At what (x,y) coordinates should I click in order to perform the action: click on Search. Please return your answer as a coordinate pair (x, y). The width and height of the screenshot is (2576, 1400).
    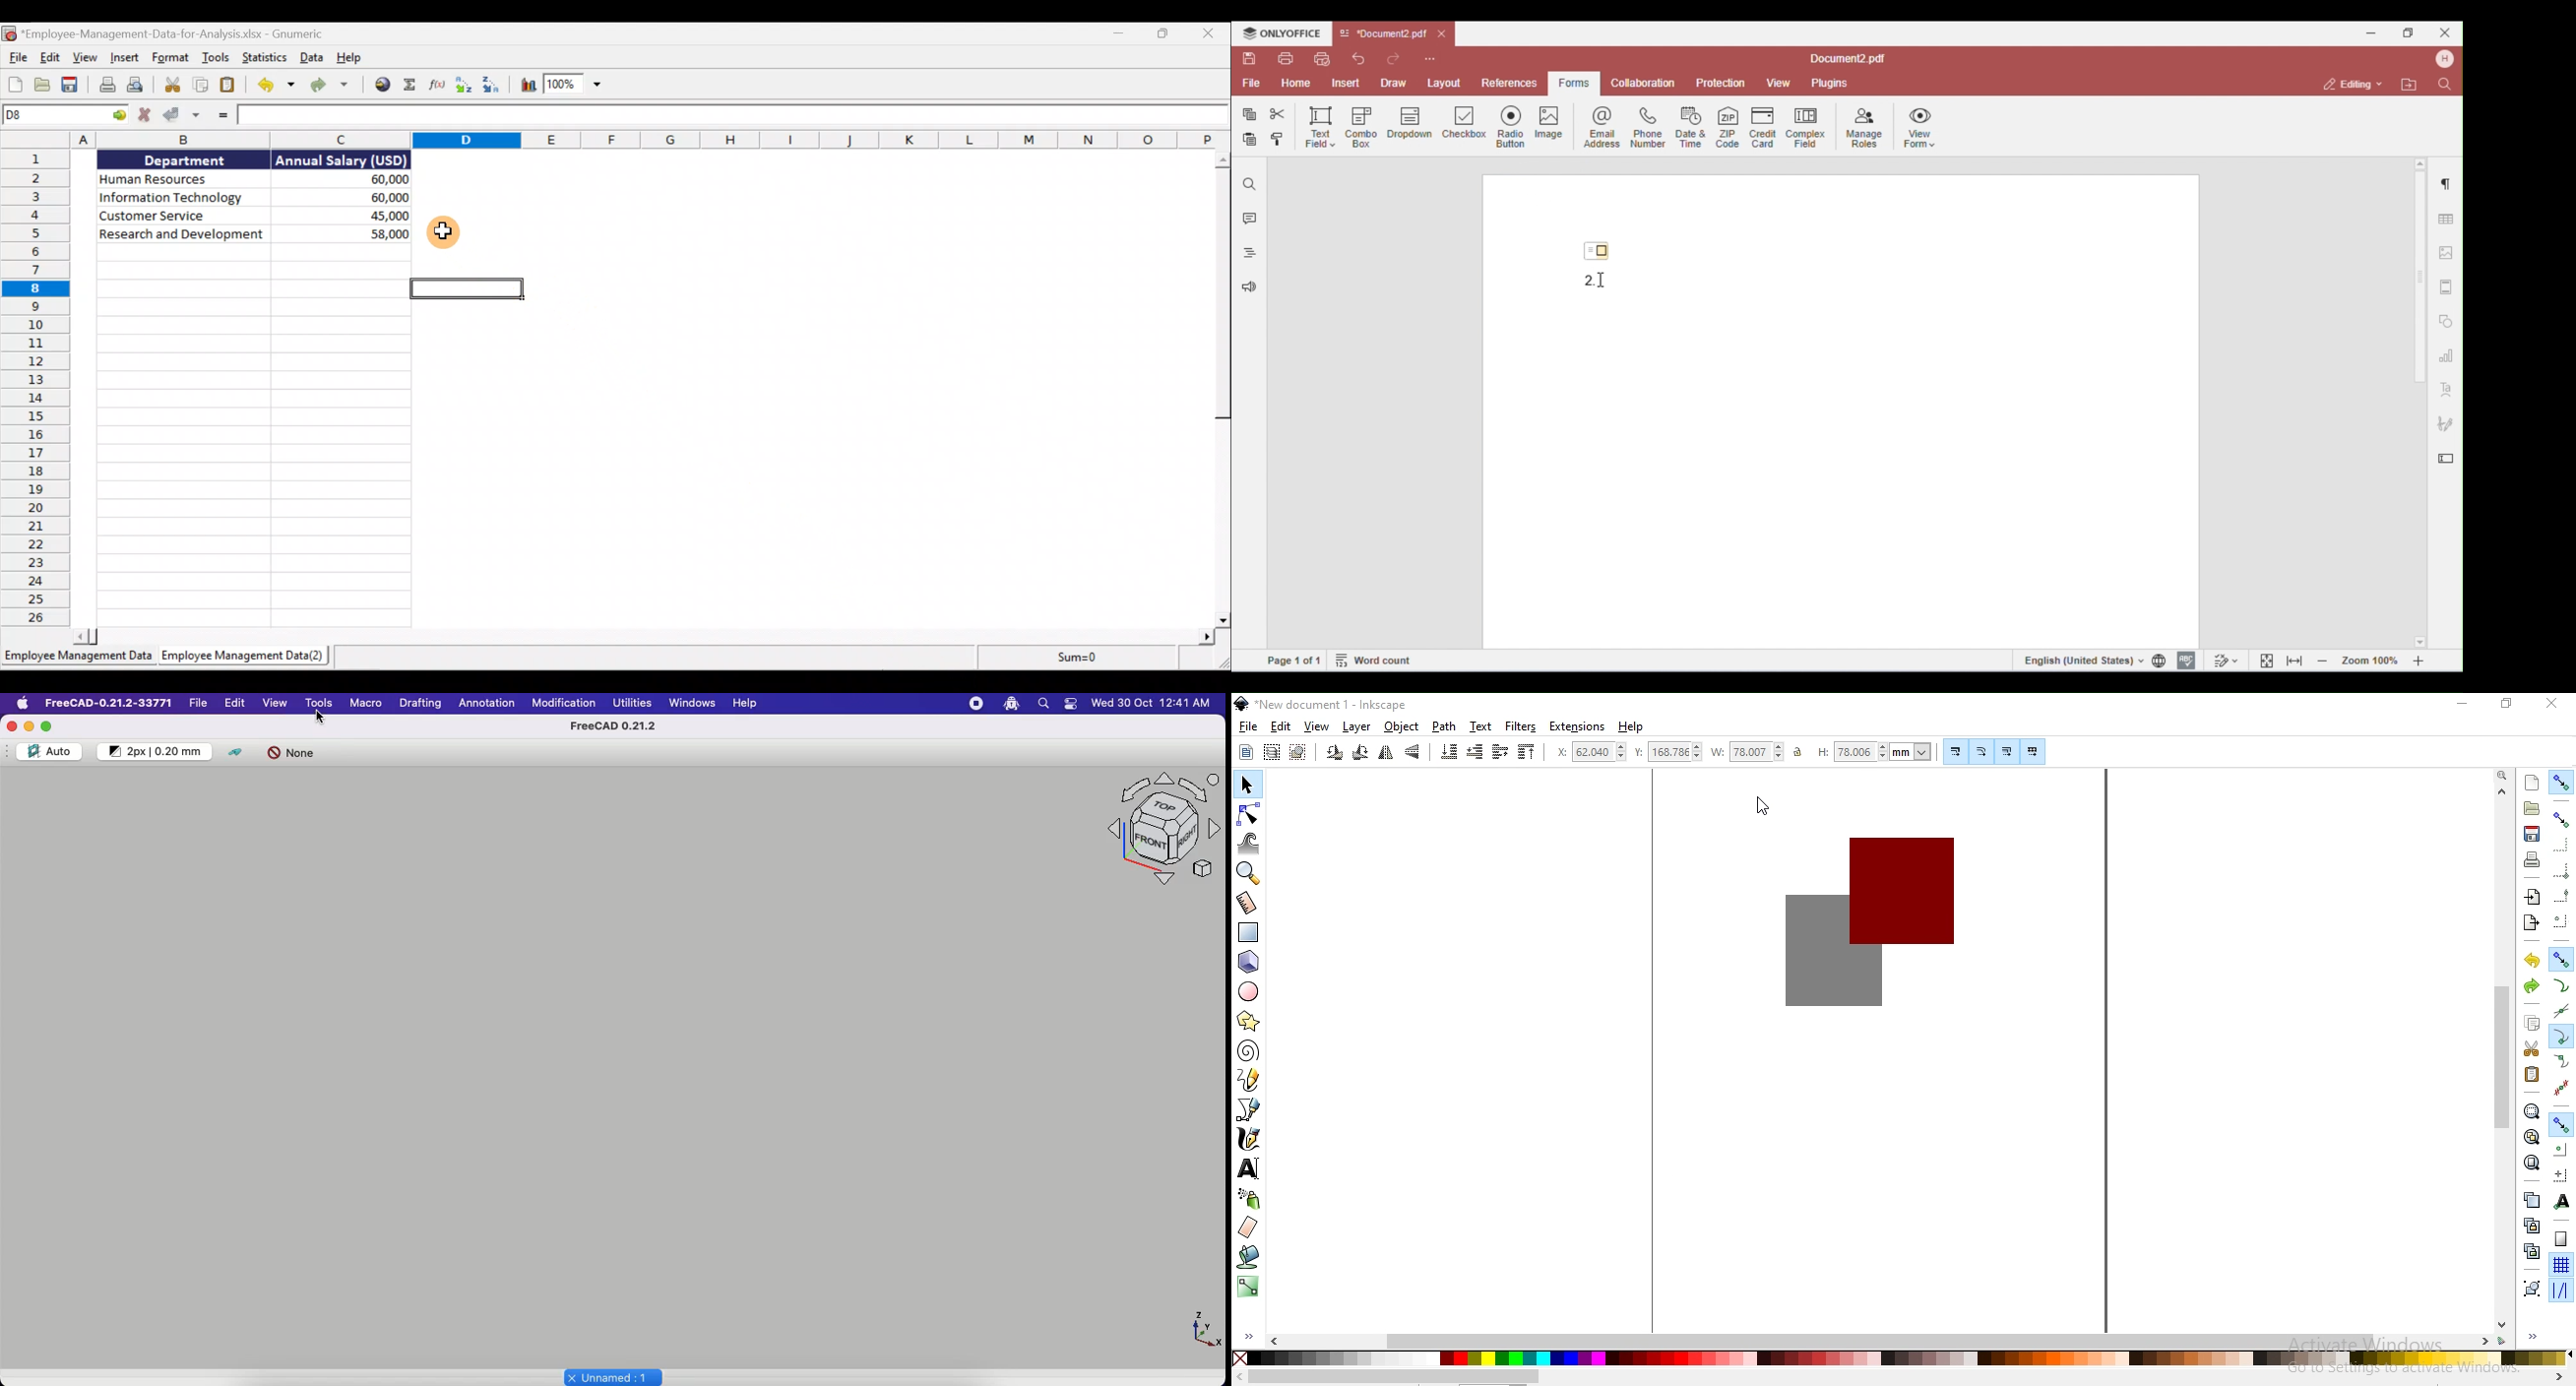
    Looking at the image, I should click on (1045, 704).